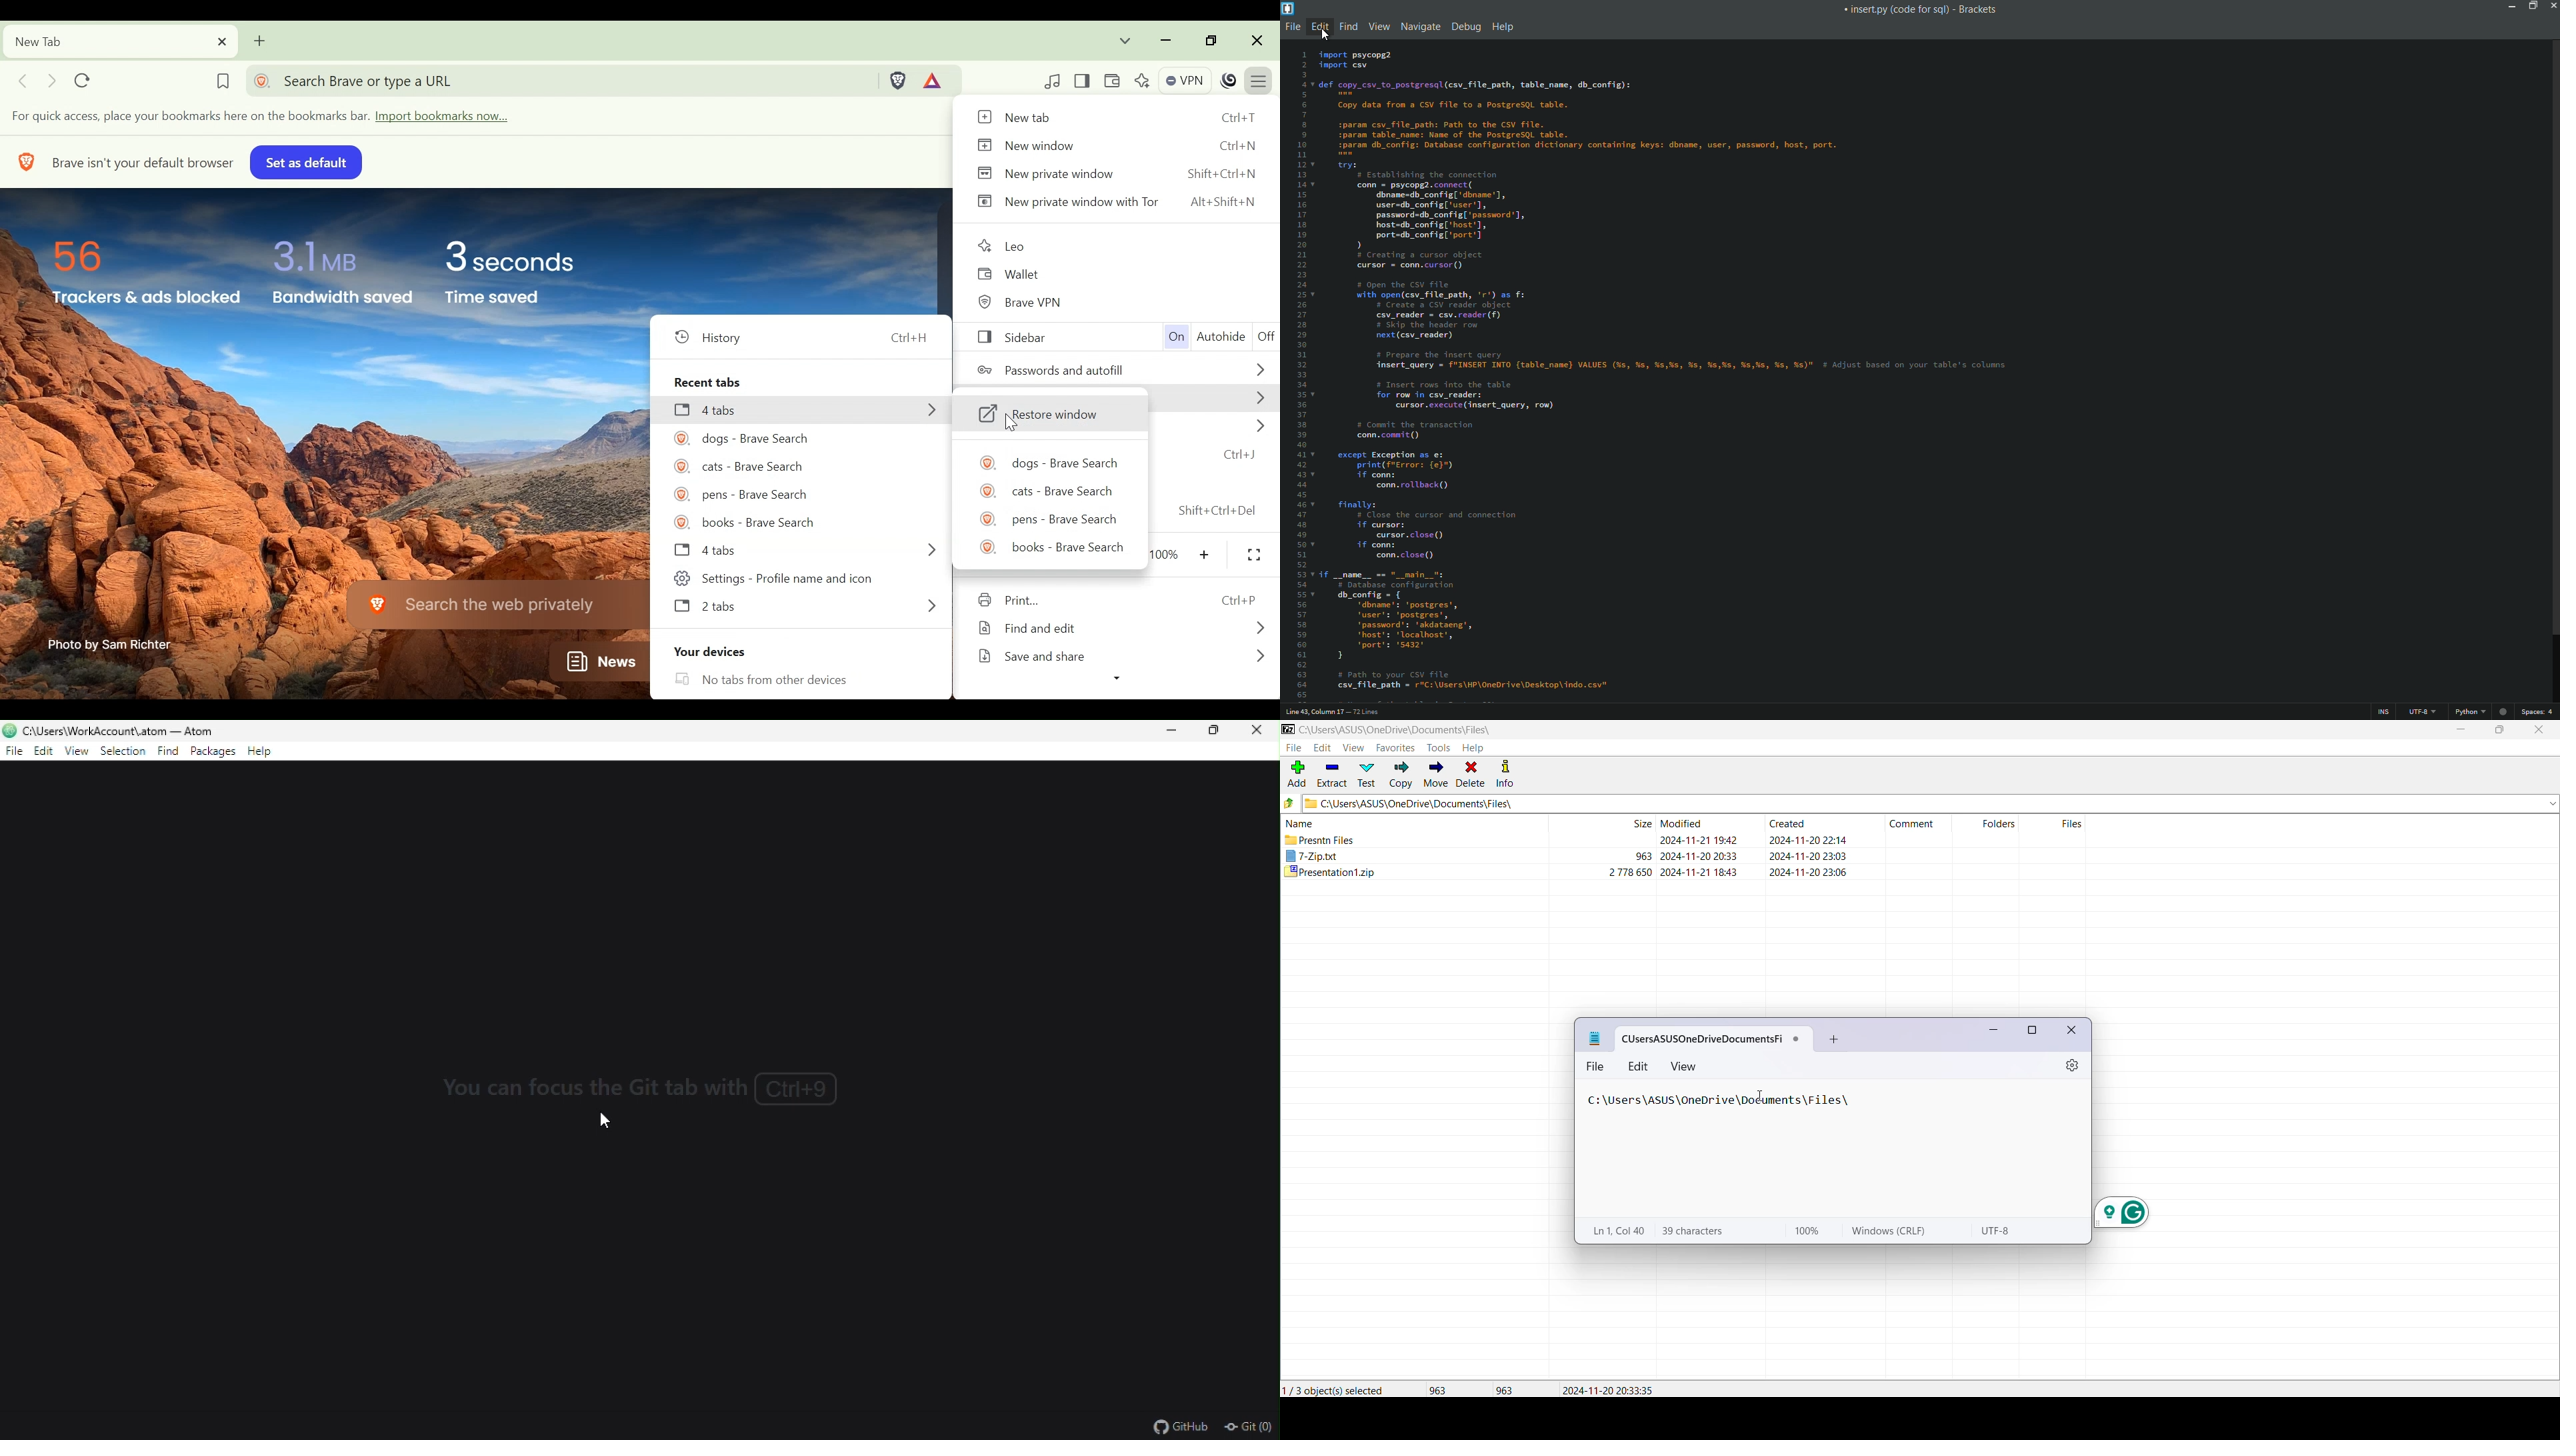 This screenshot has width=2576, height=1456. What do you see at coordinates (2383, 713) in the screenshot?
I see `ins` at bounding box center [2383, 713].